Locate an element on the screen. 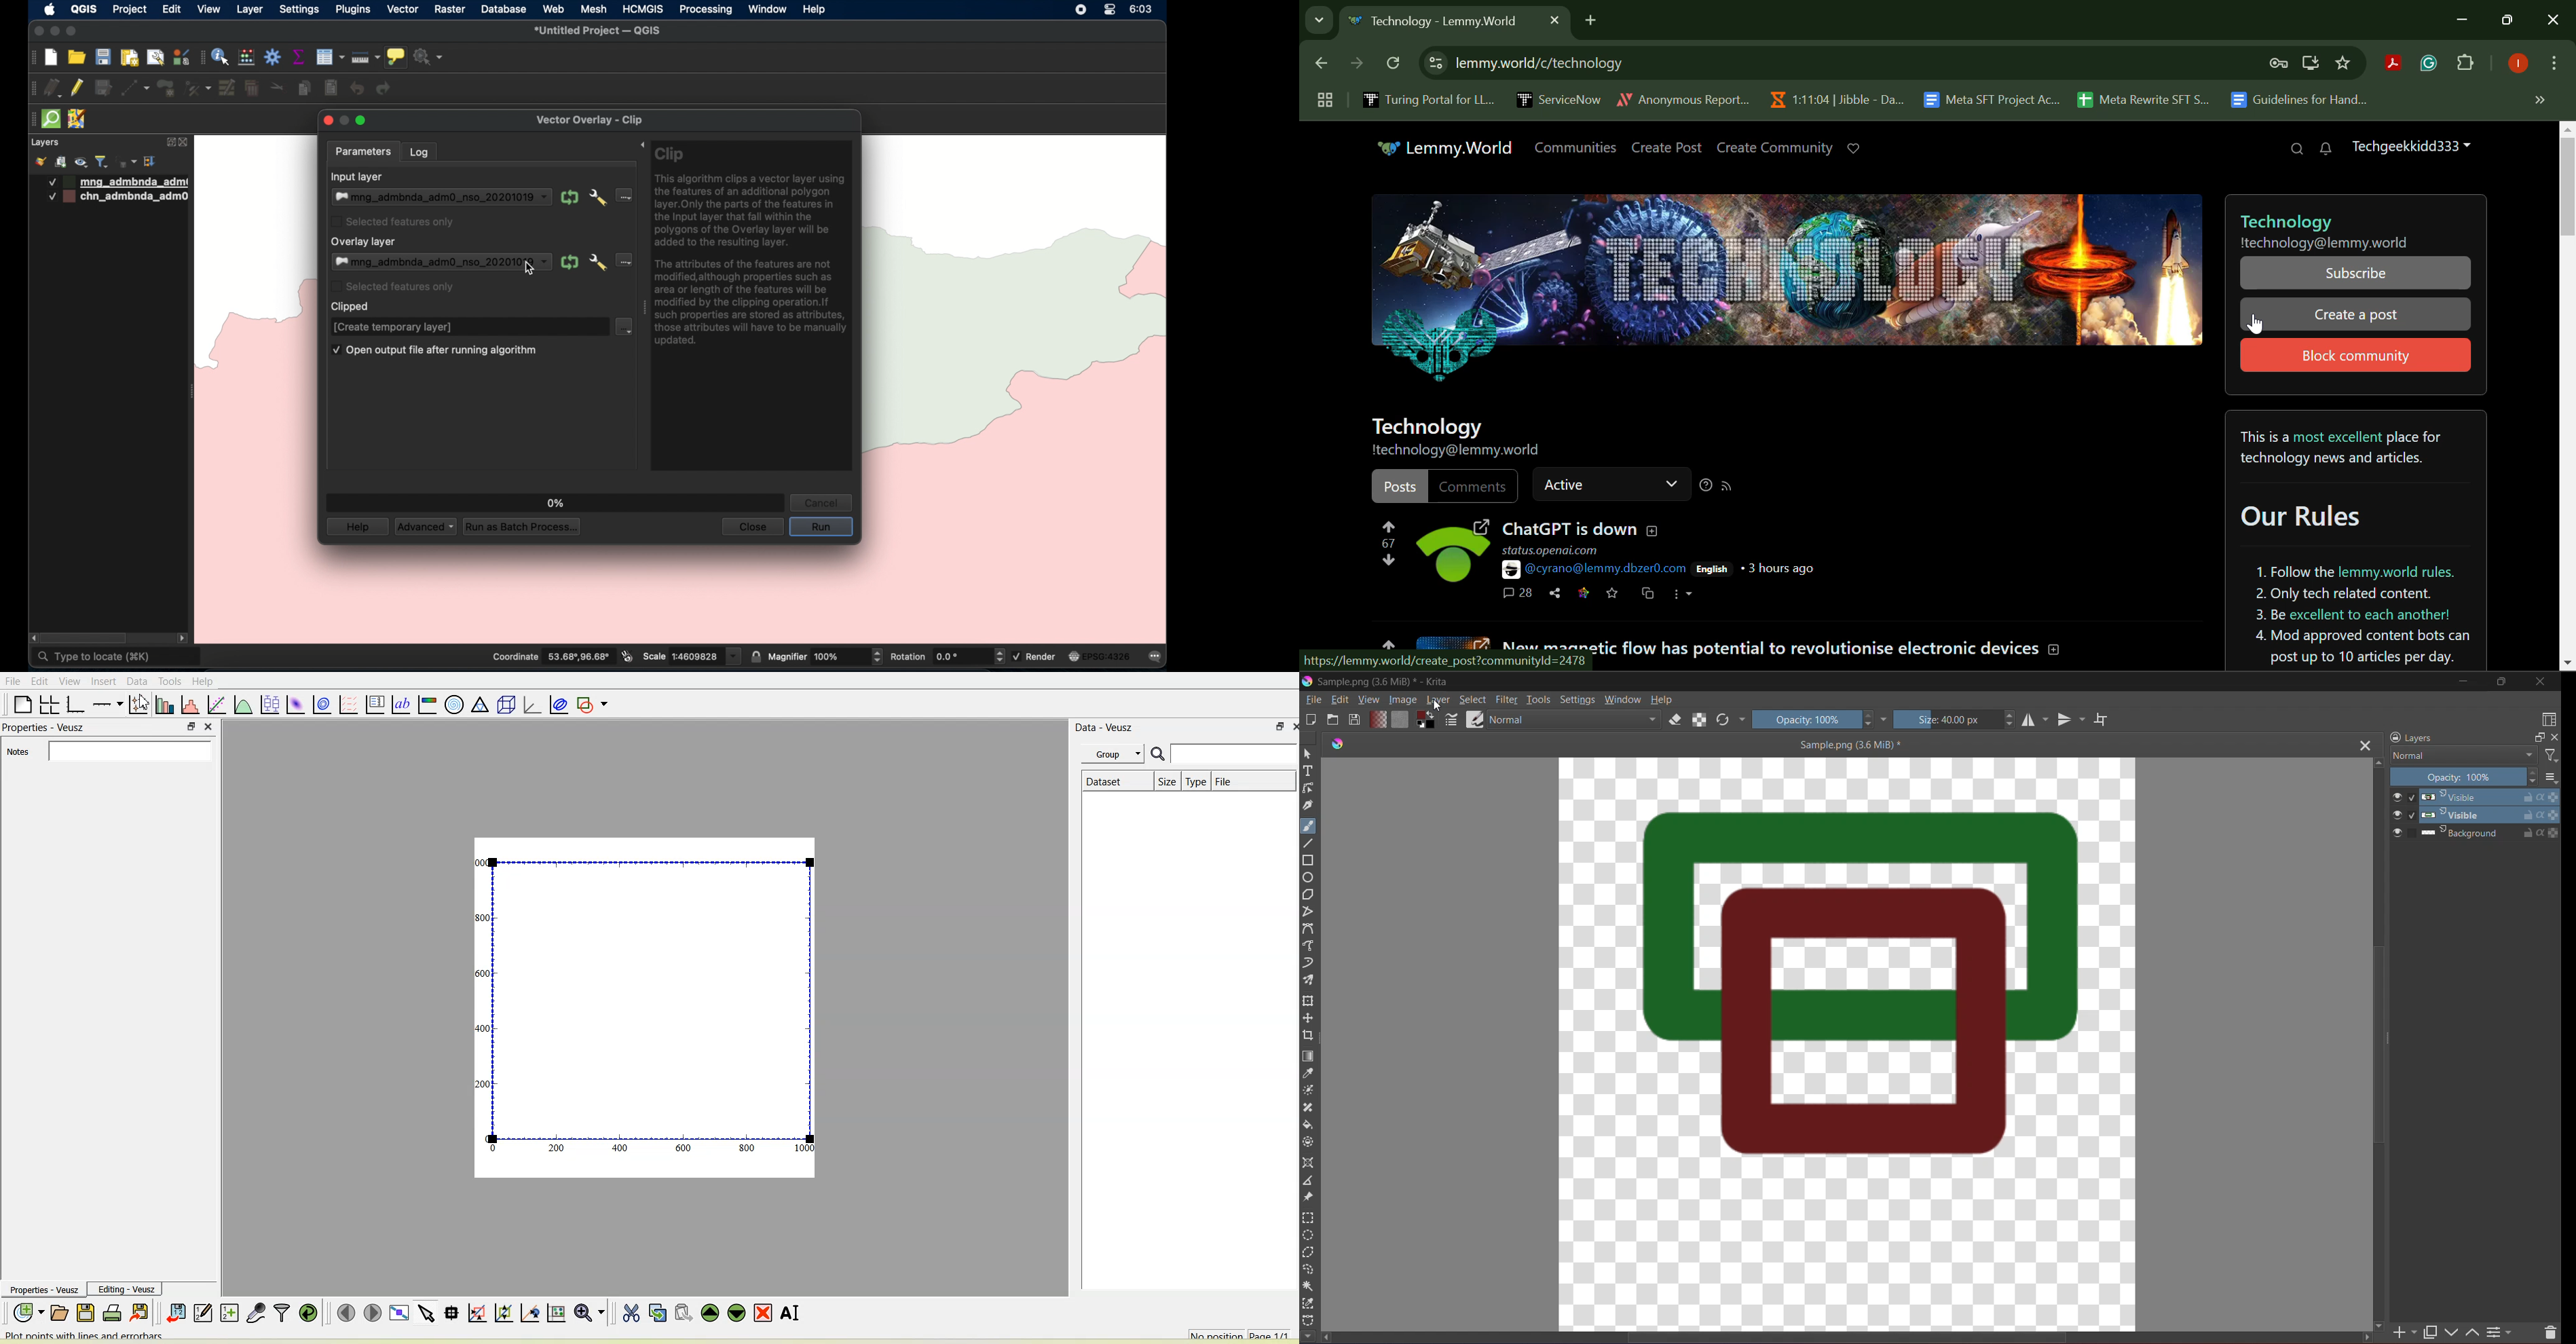  no action selected is located at coordinates (429, 57).